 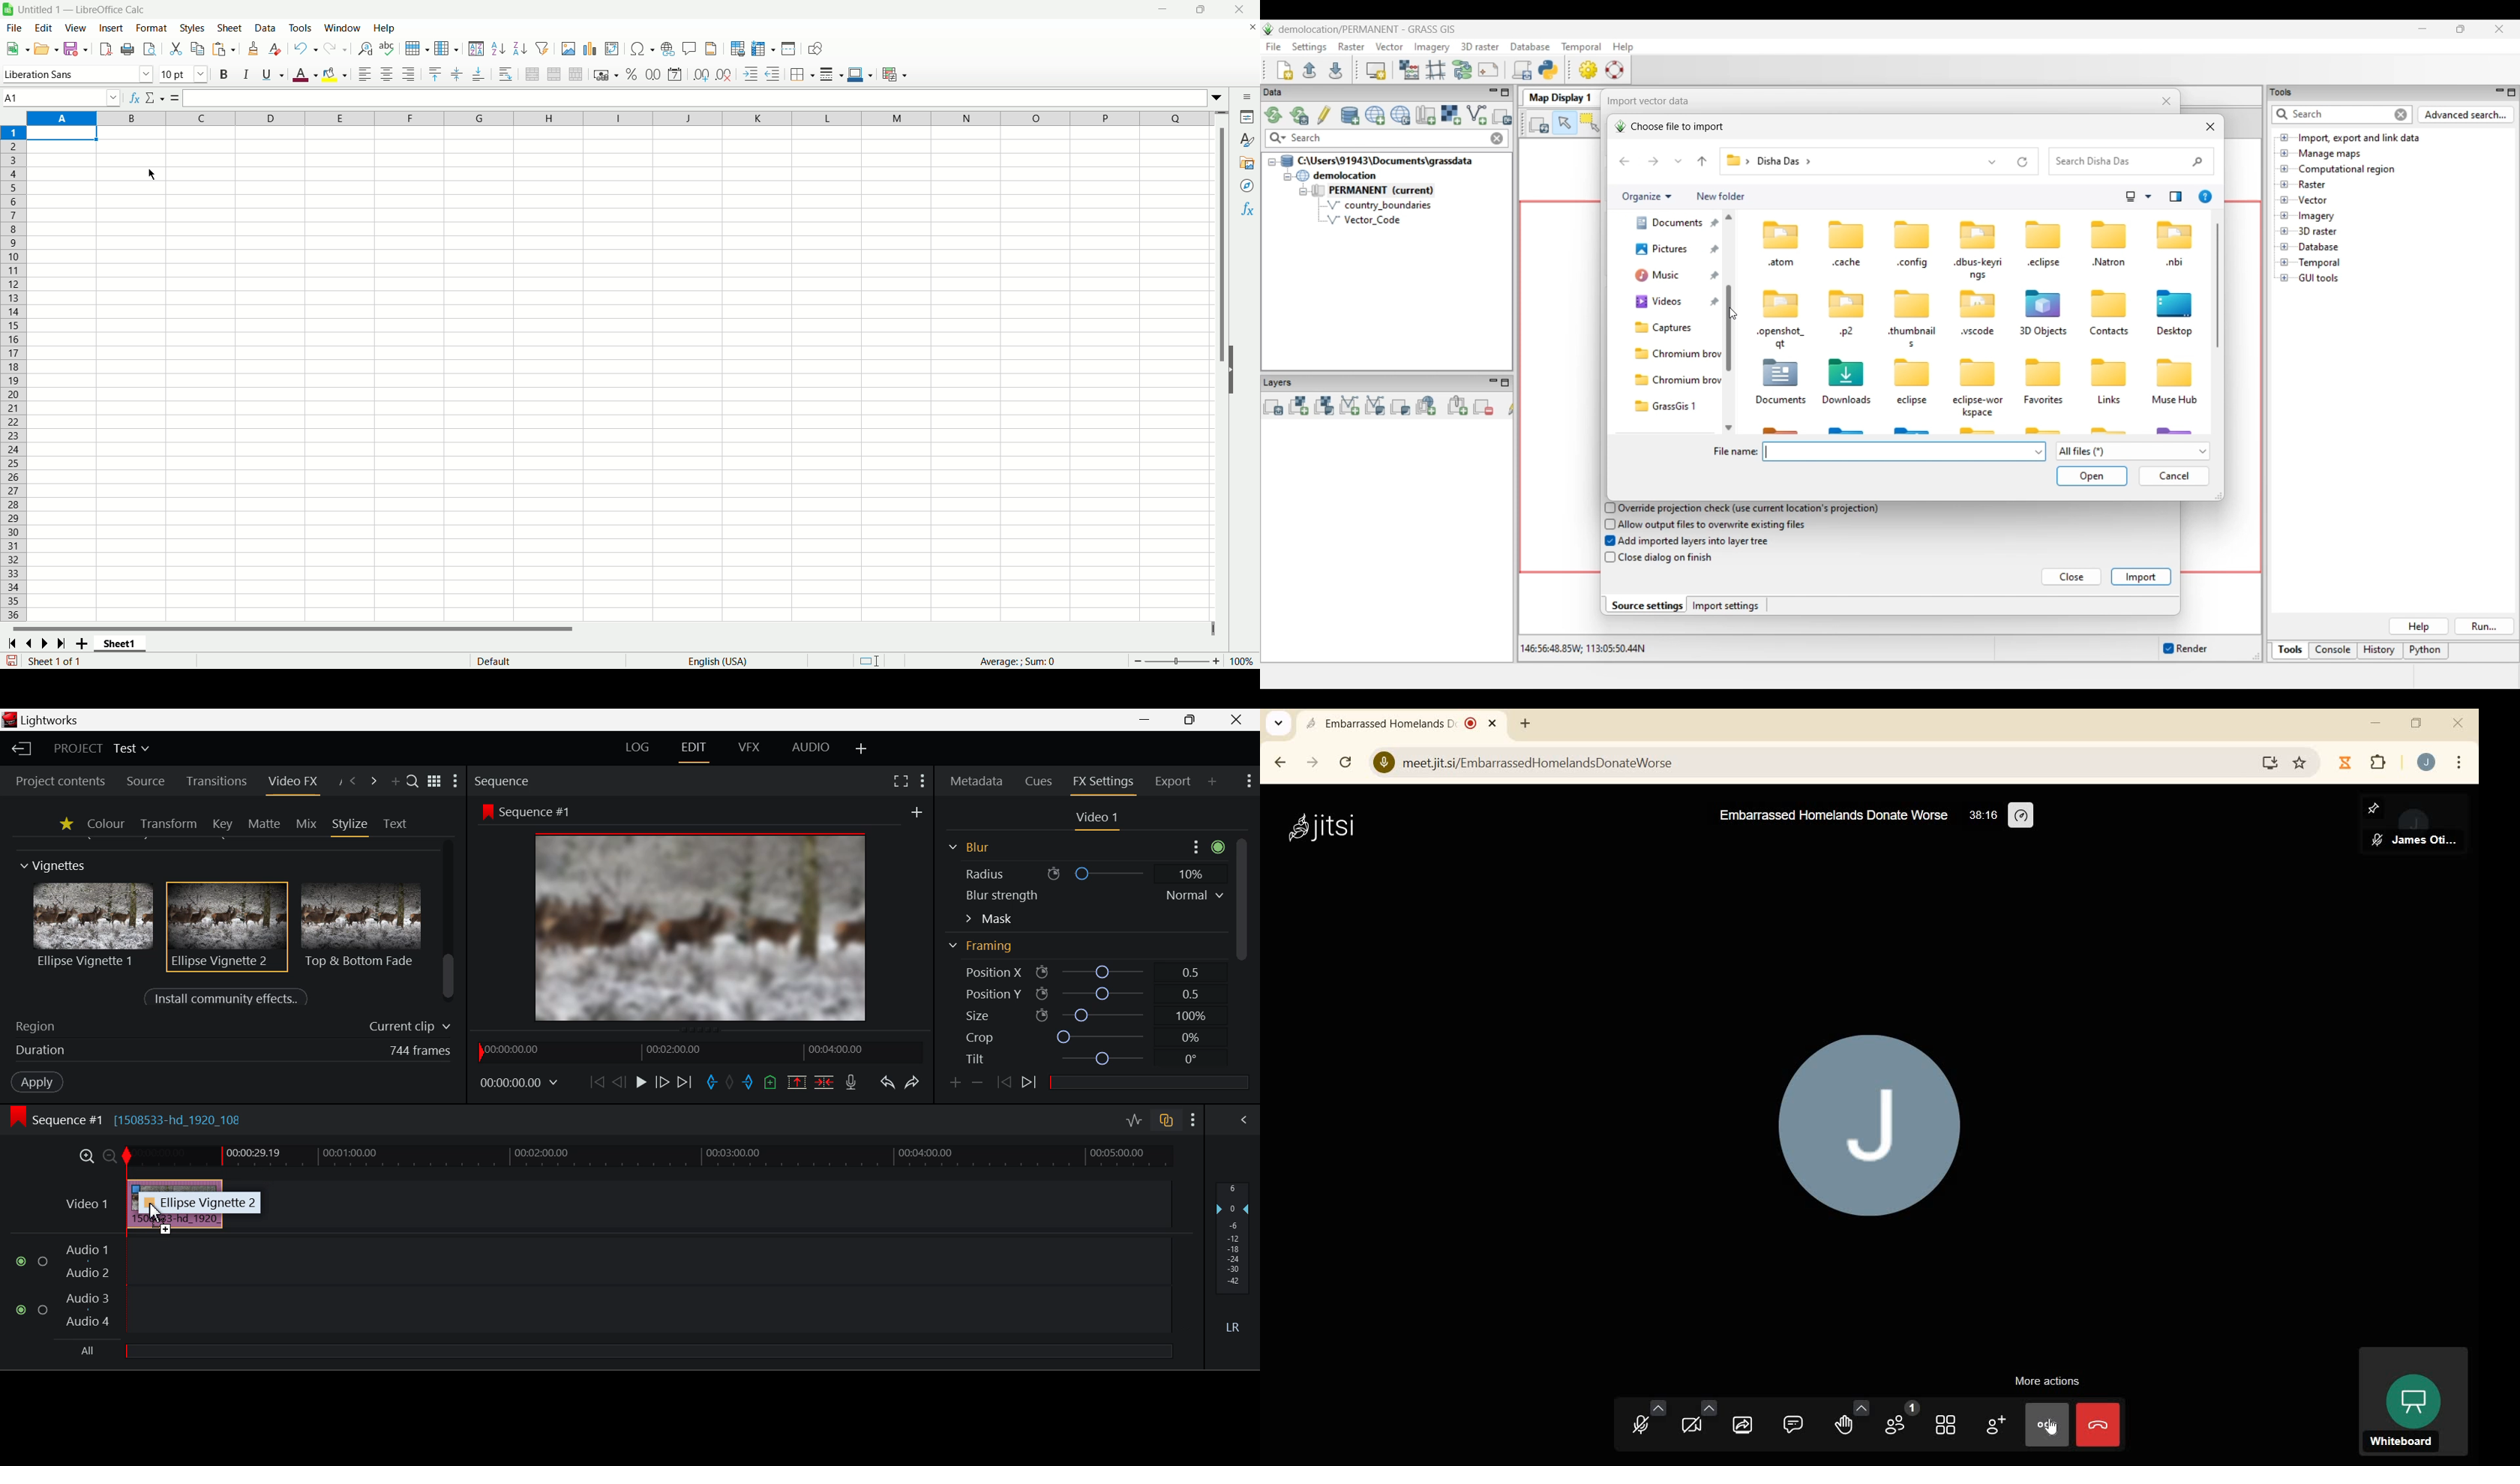 I want to click on draw function, so click(x=818, y=49).